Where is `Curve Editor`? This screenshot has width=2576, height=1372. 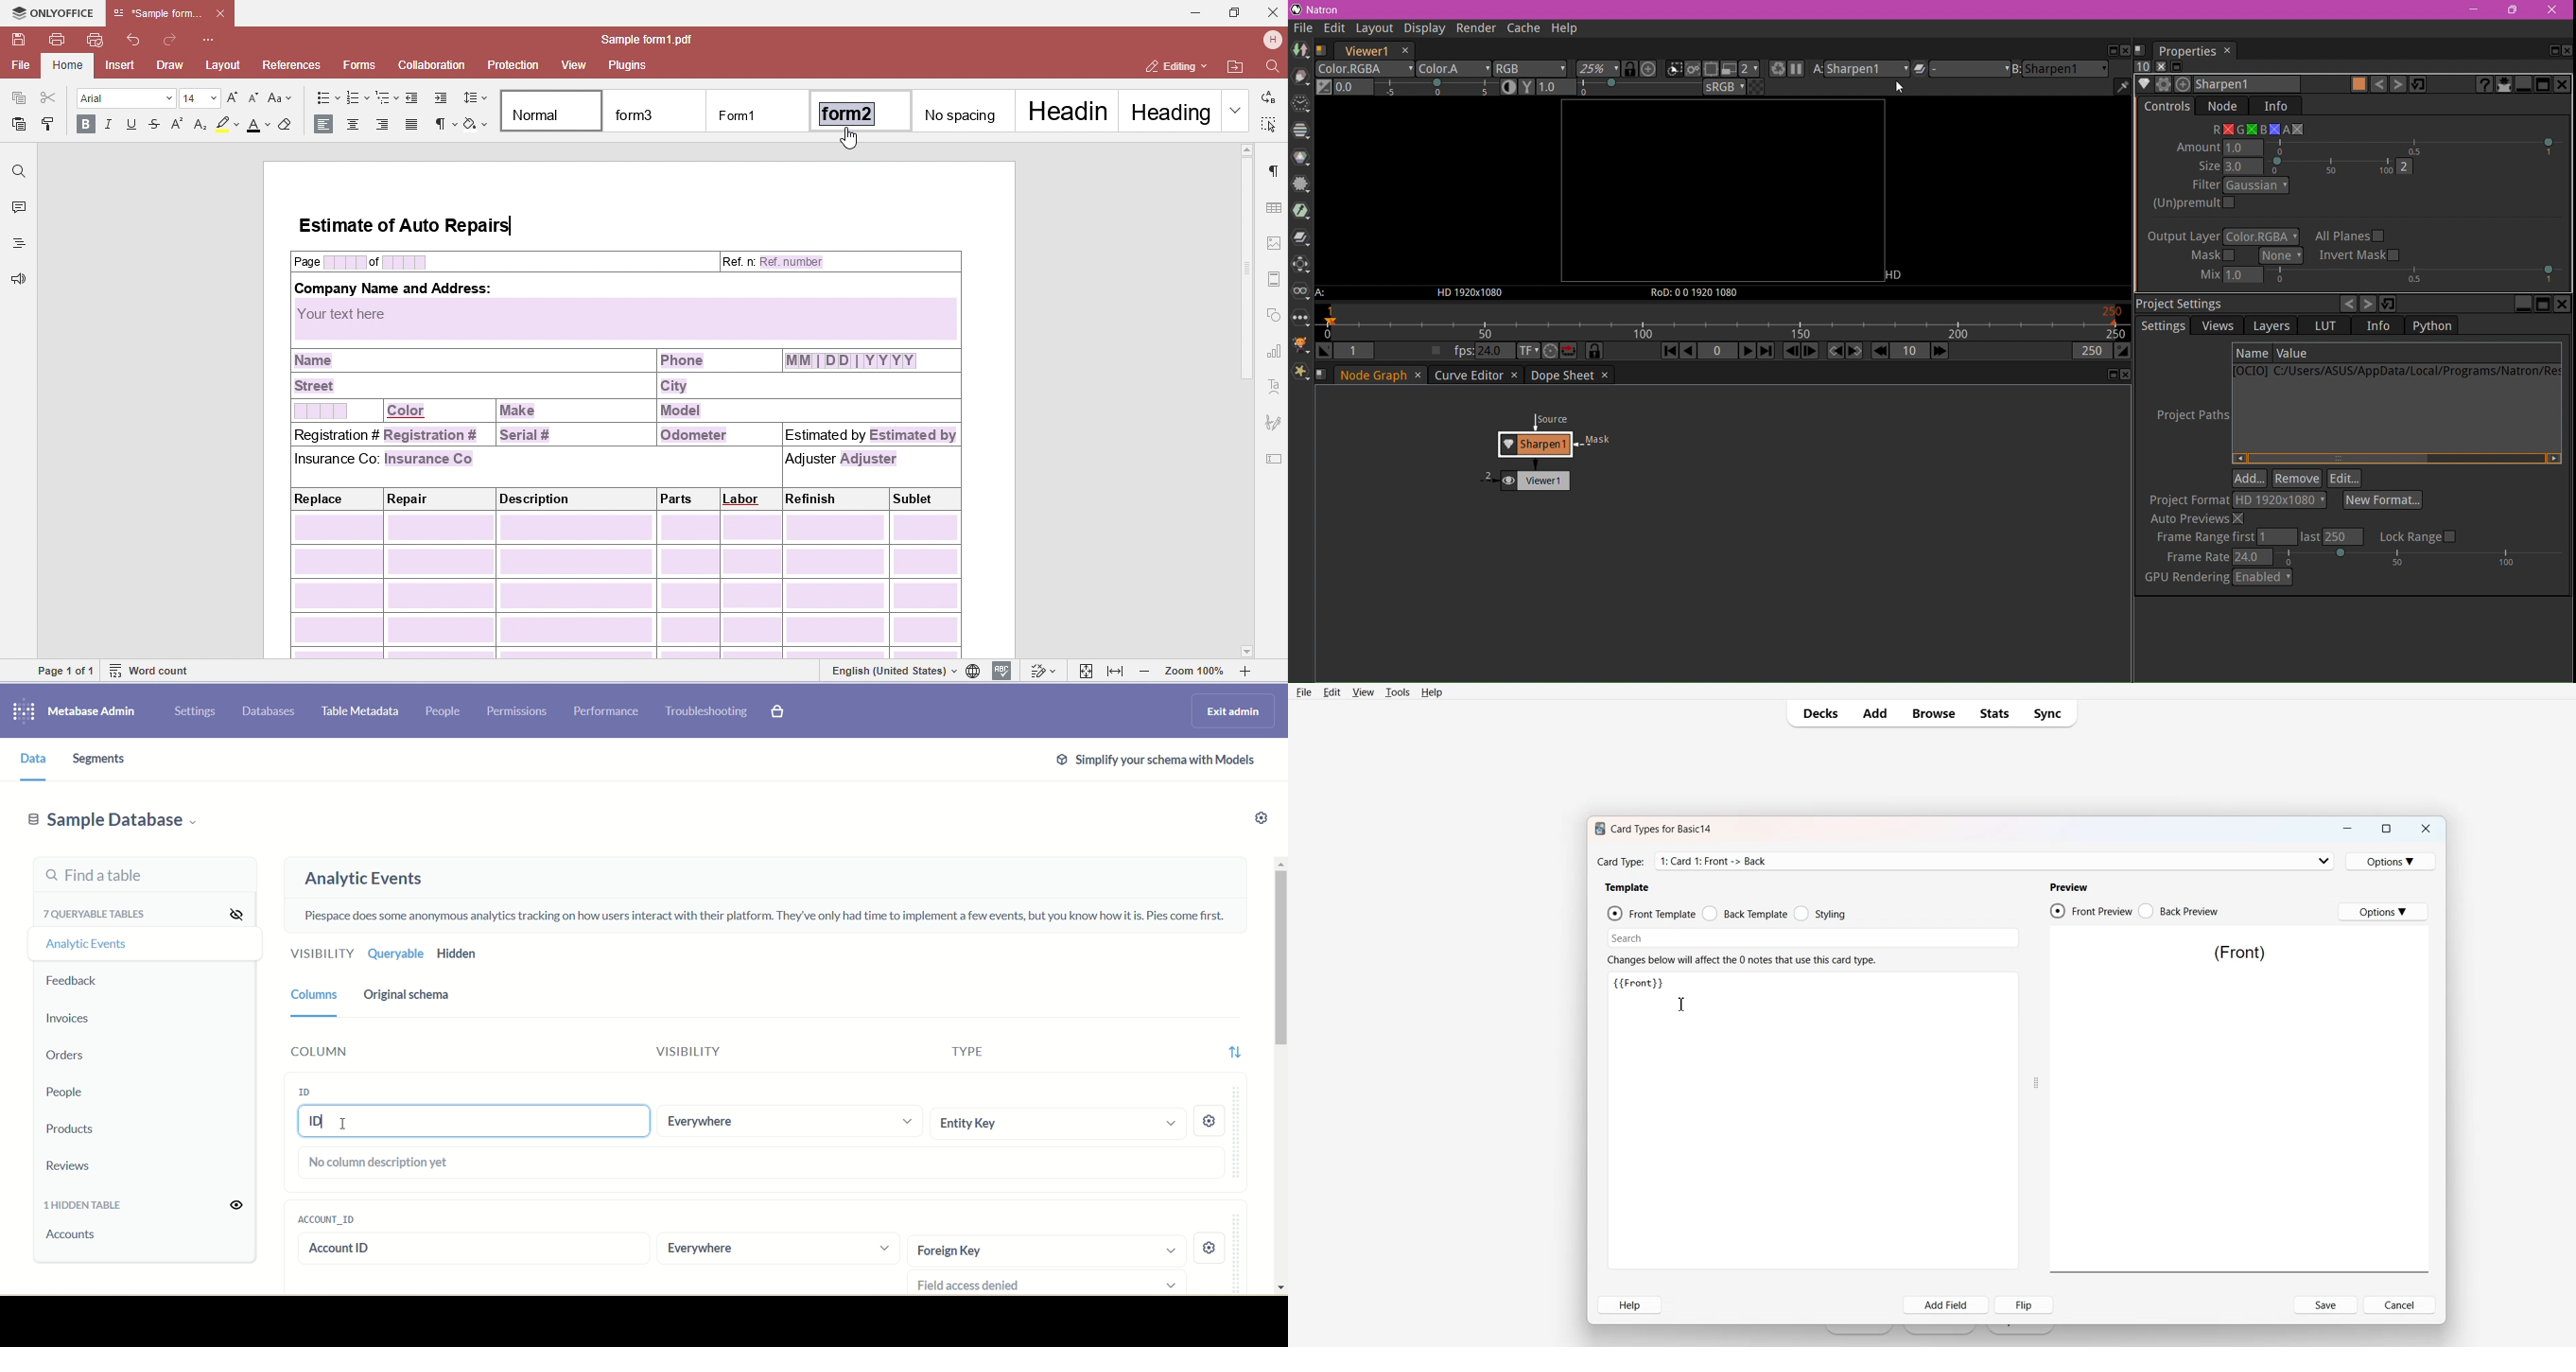
Curve Editor is located at coordinates (1467, 375).